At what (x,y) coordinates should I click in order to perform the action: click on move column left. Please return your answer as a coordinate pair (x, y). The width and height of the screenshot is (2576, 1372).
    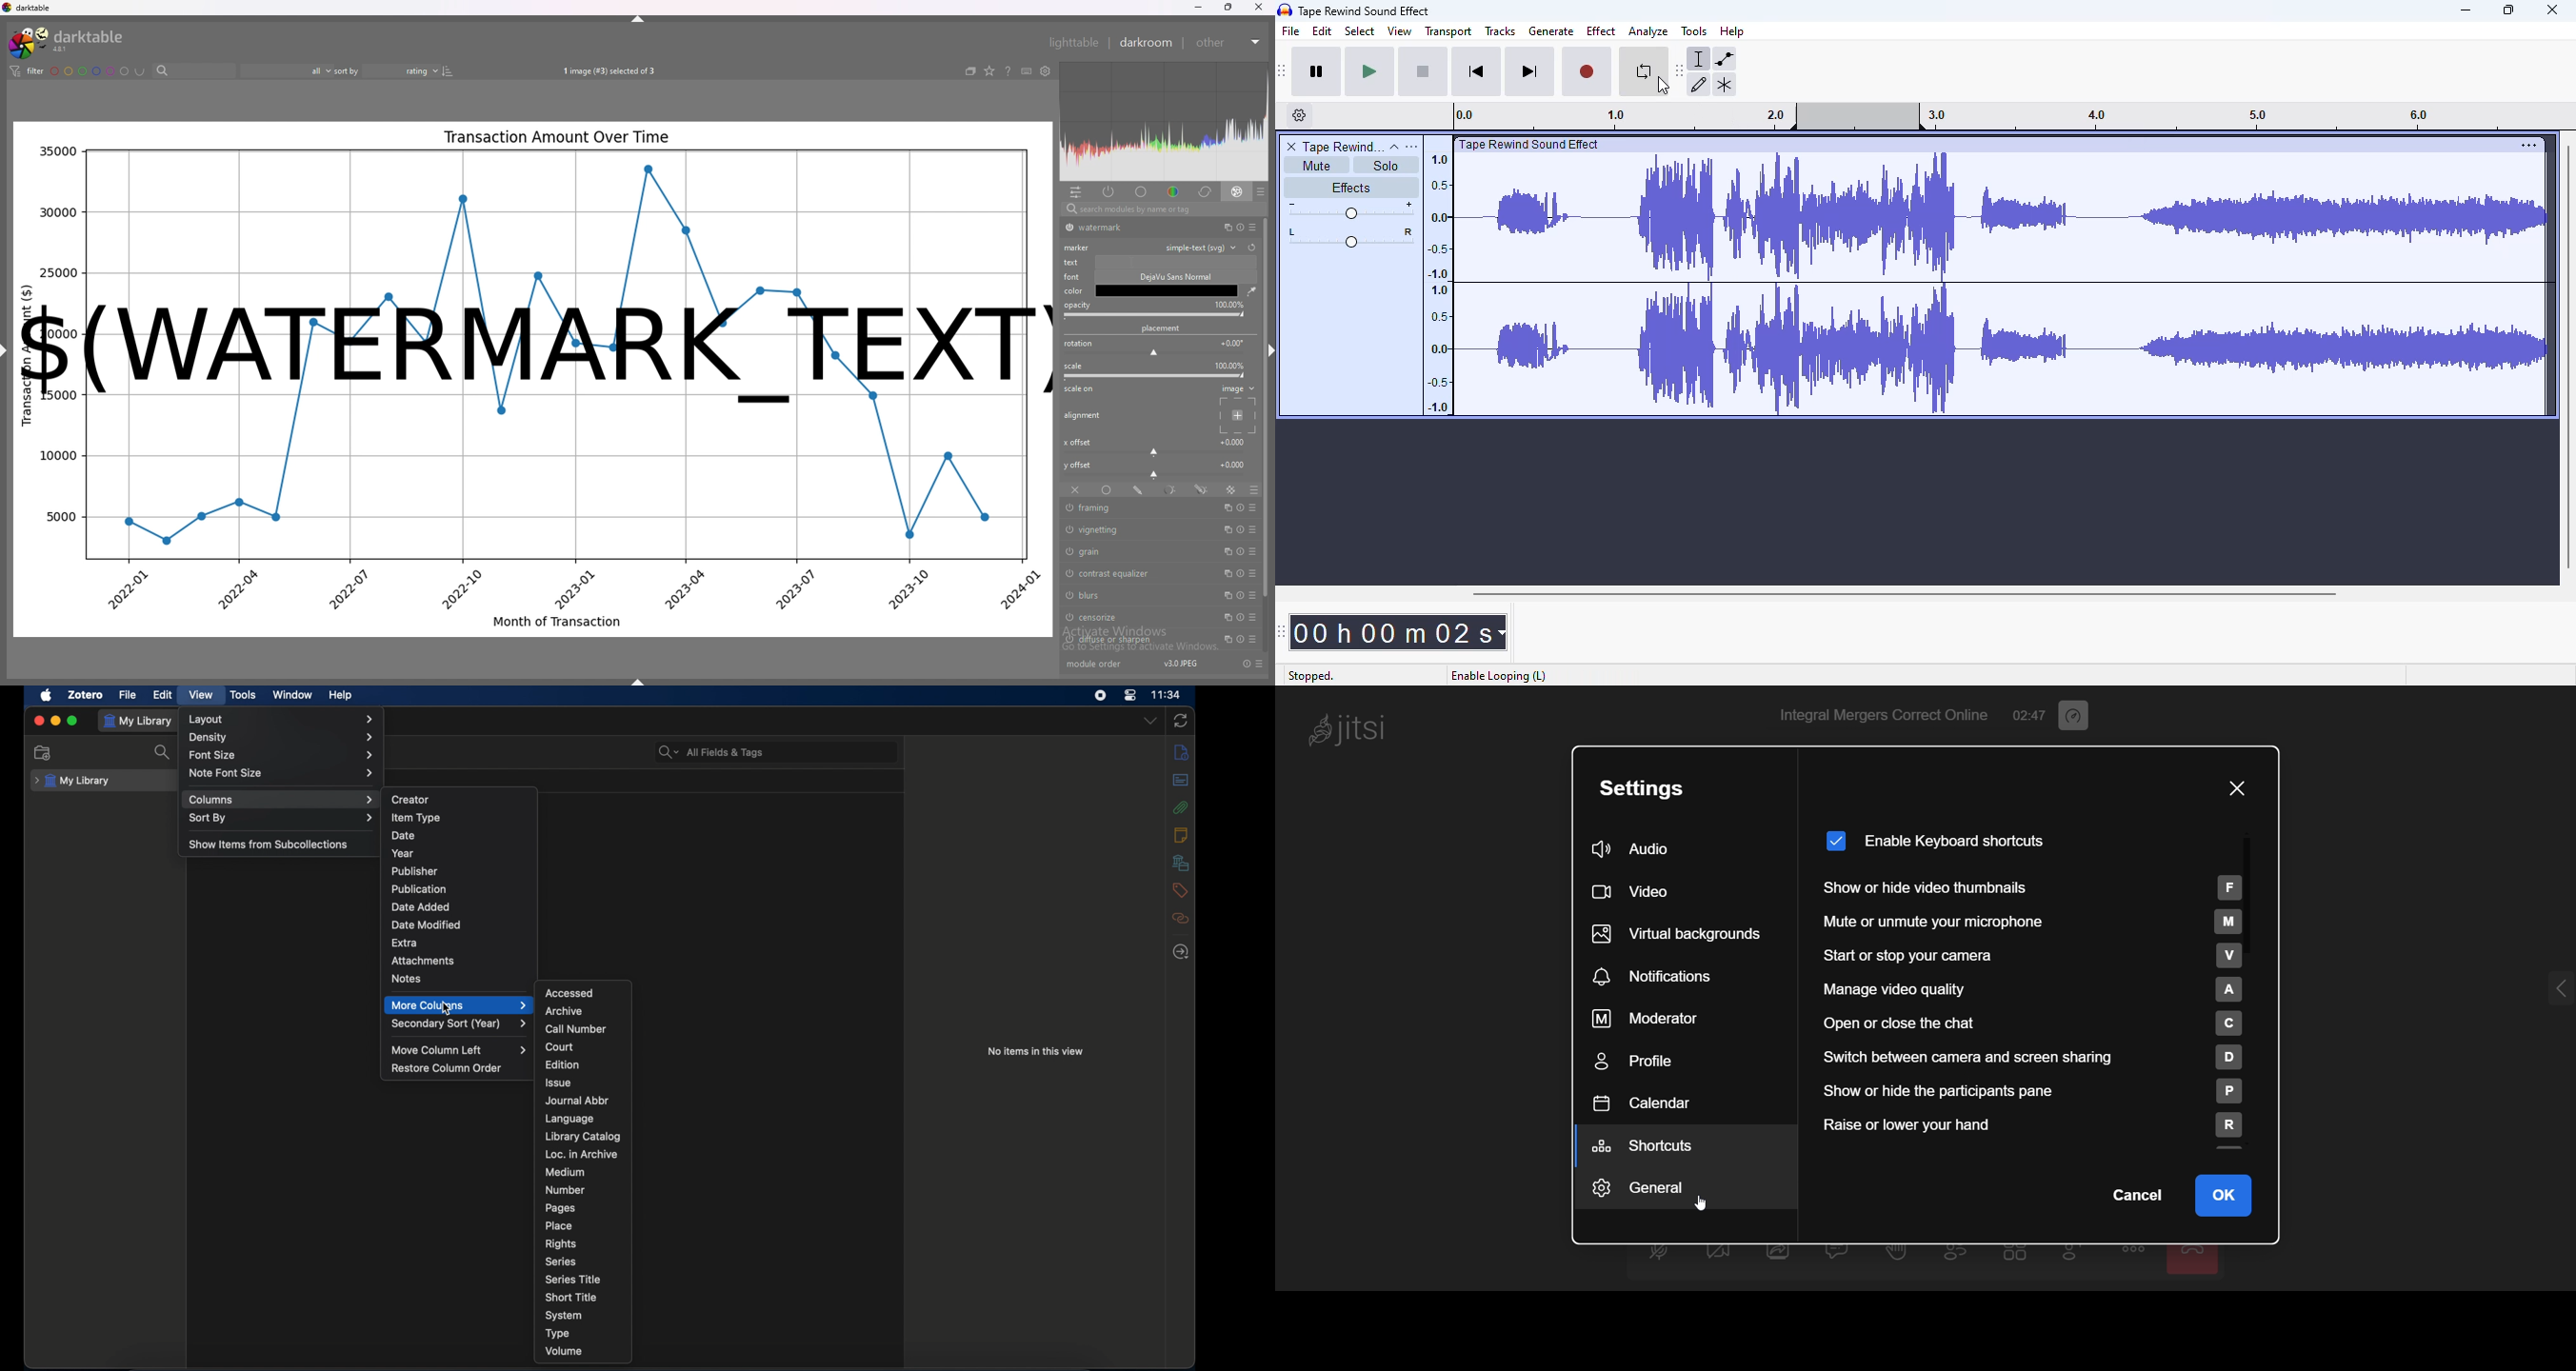
    Looking at the image, I should click on (458, 1049).